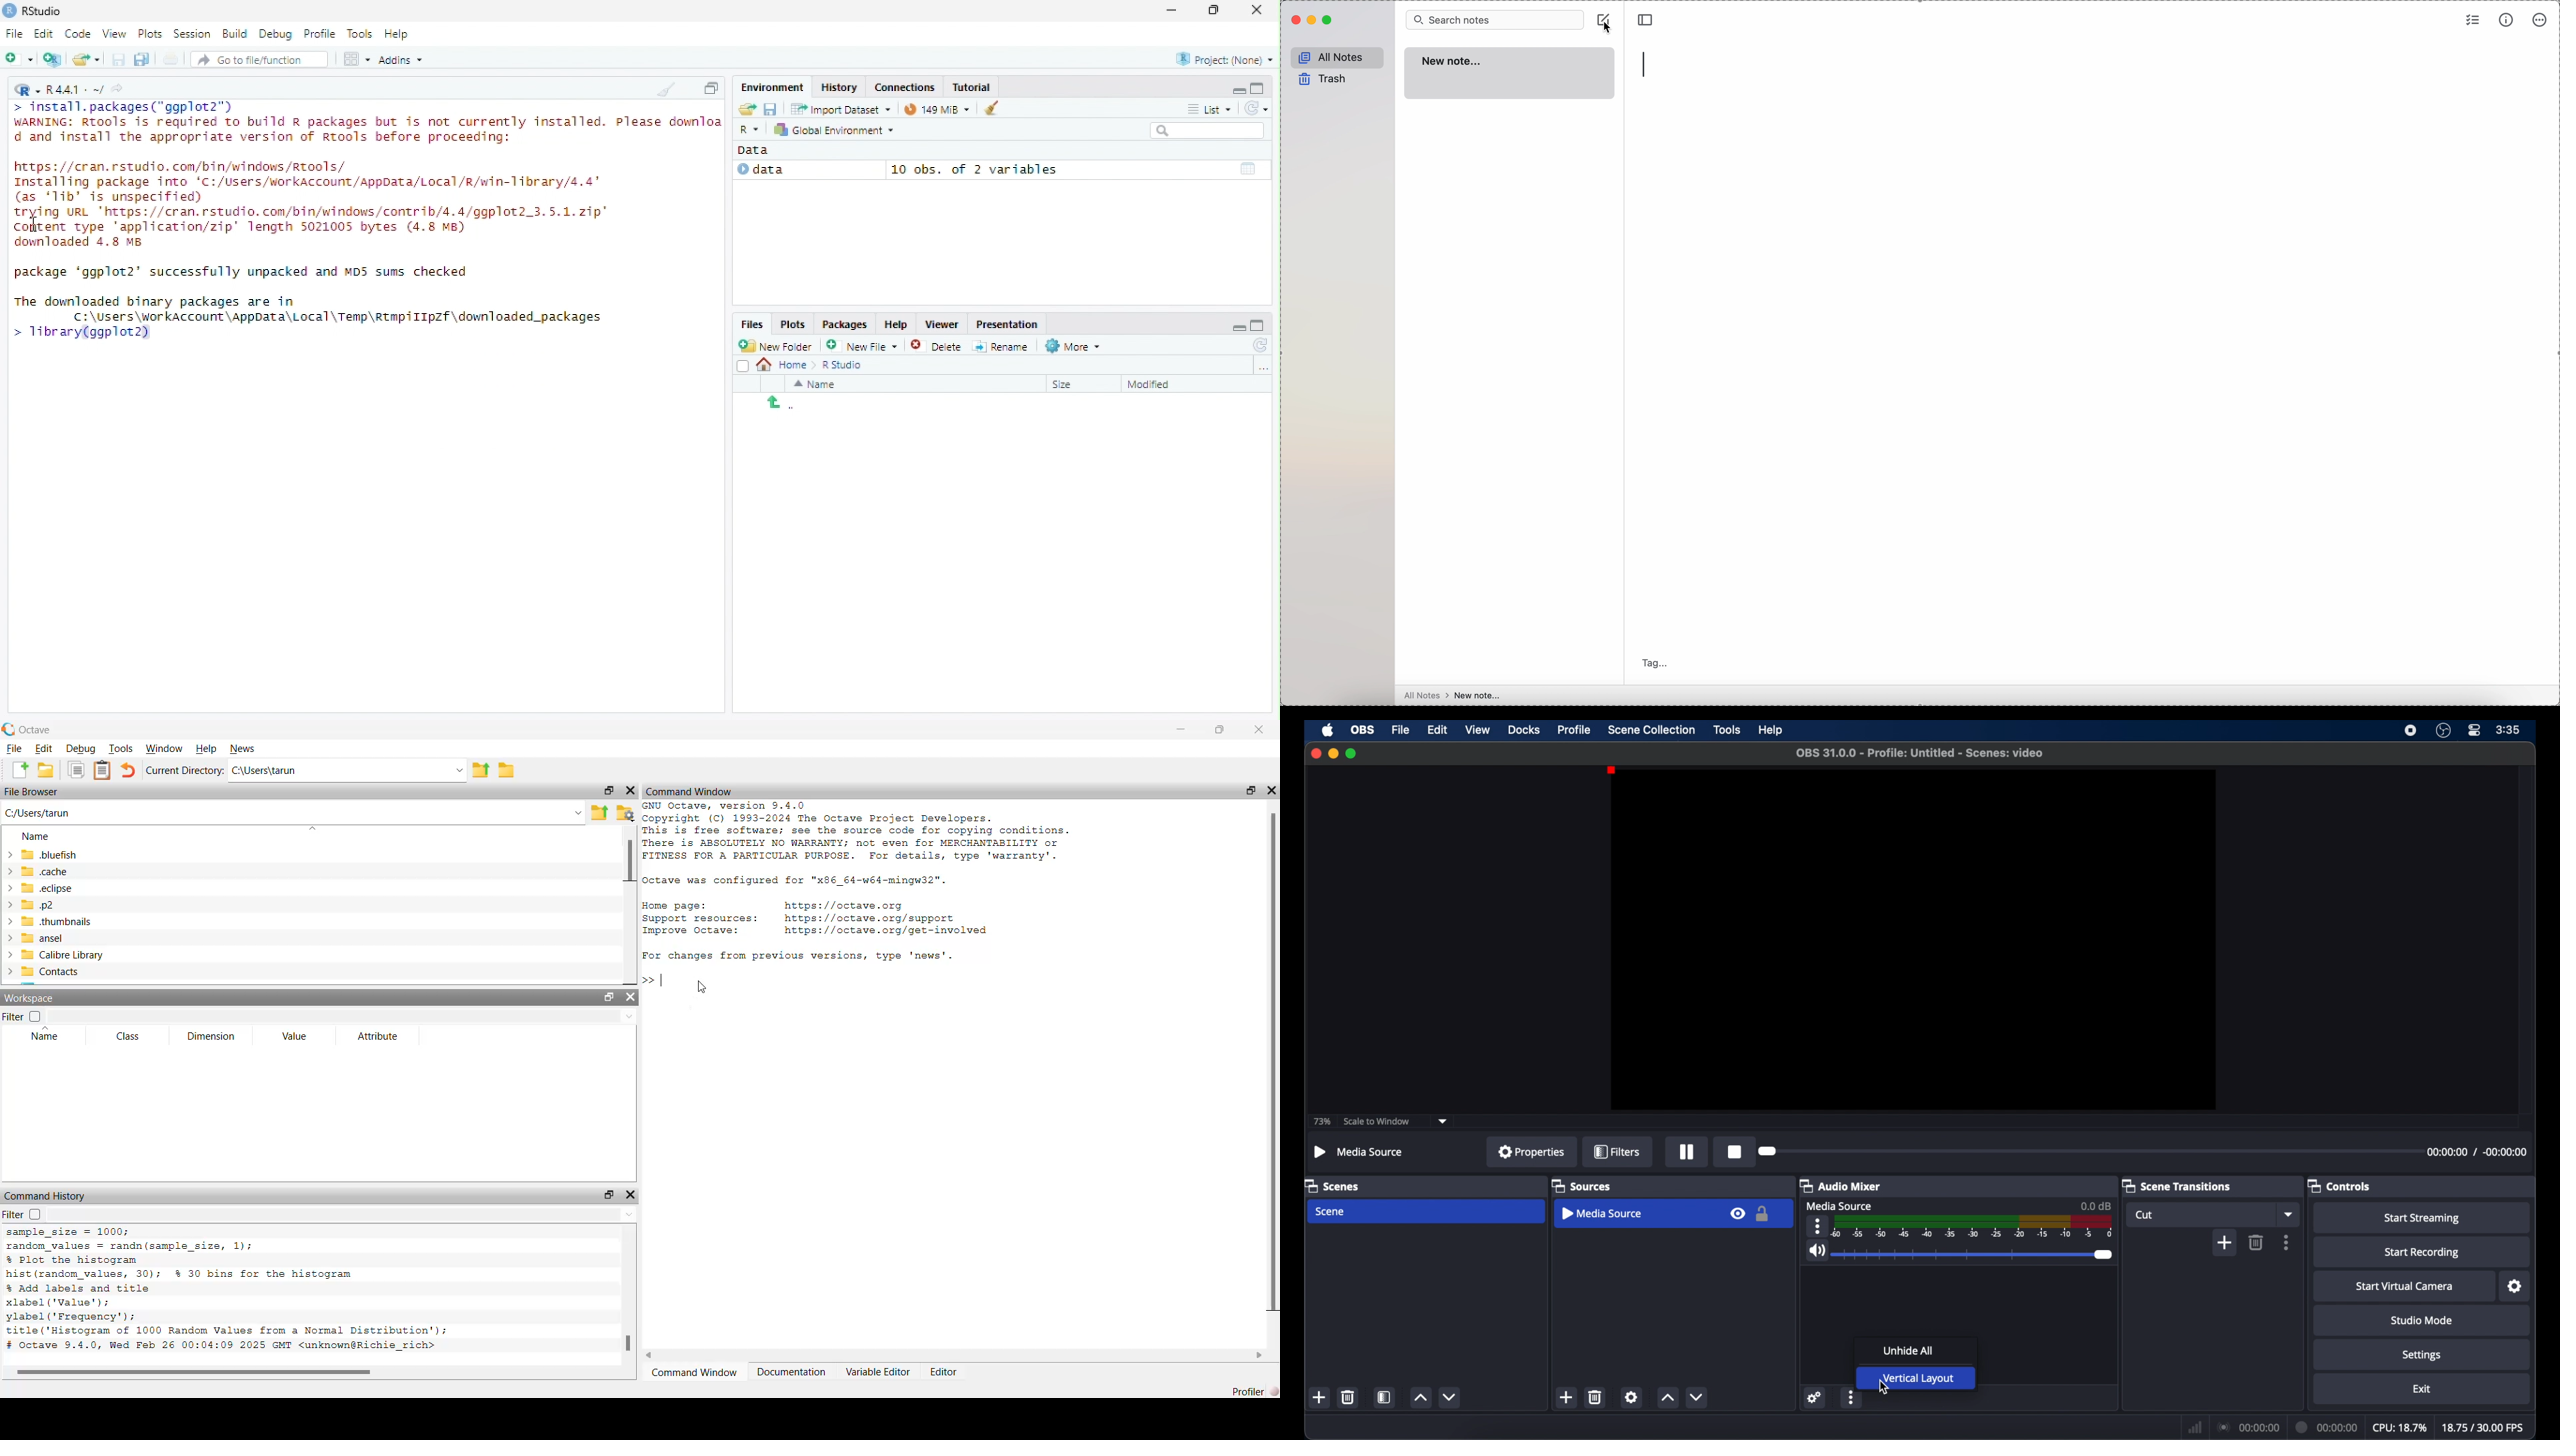 This screenshot has height=1456, width=2576. I want to click on maximize, so click(607, 791).